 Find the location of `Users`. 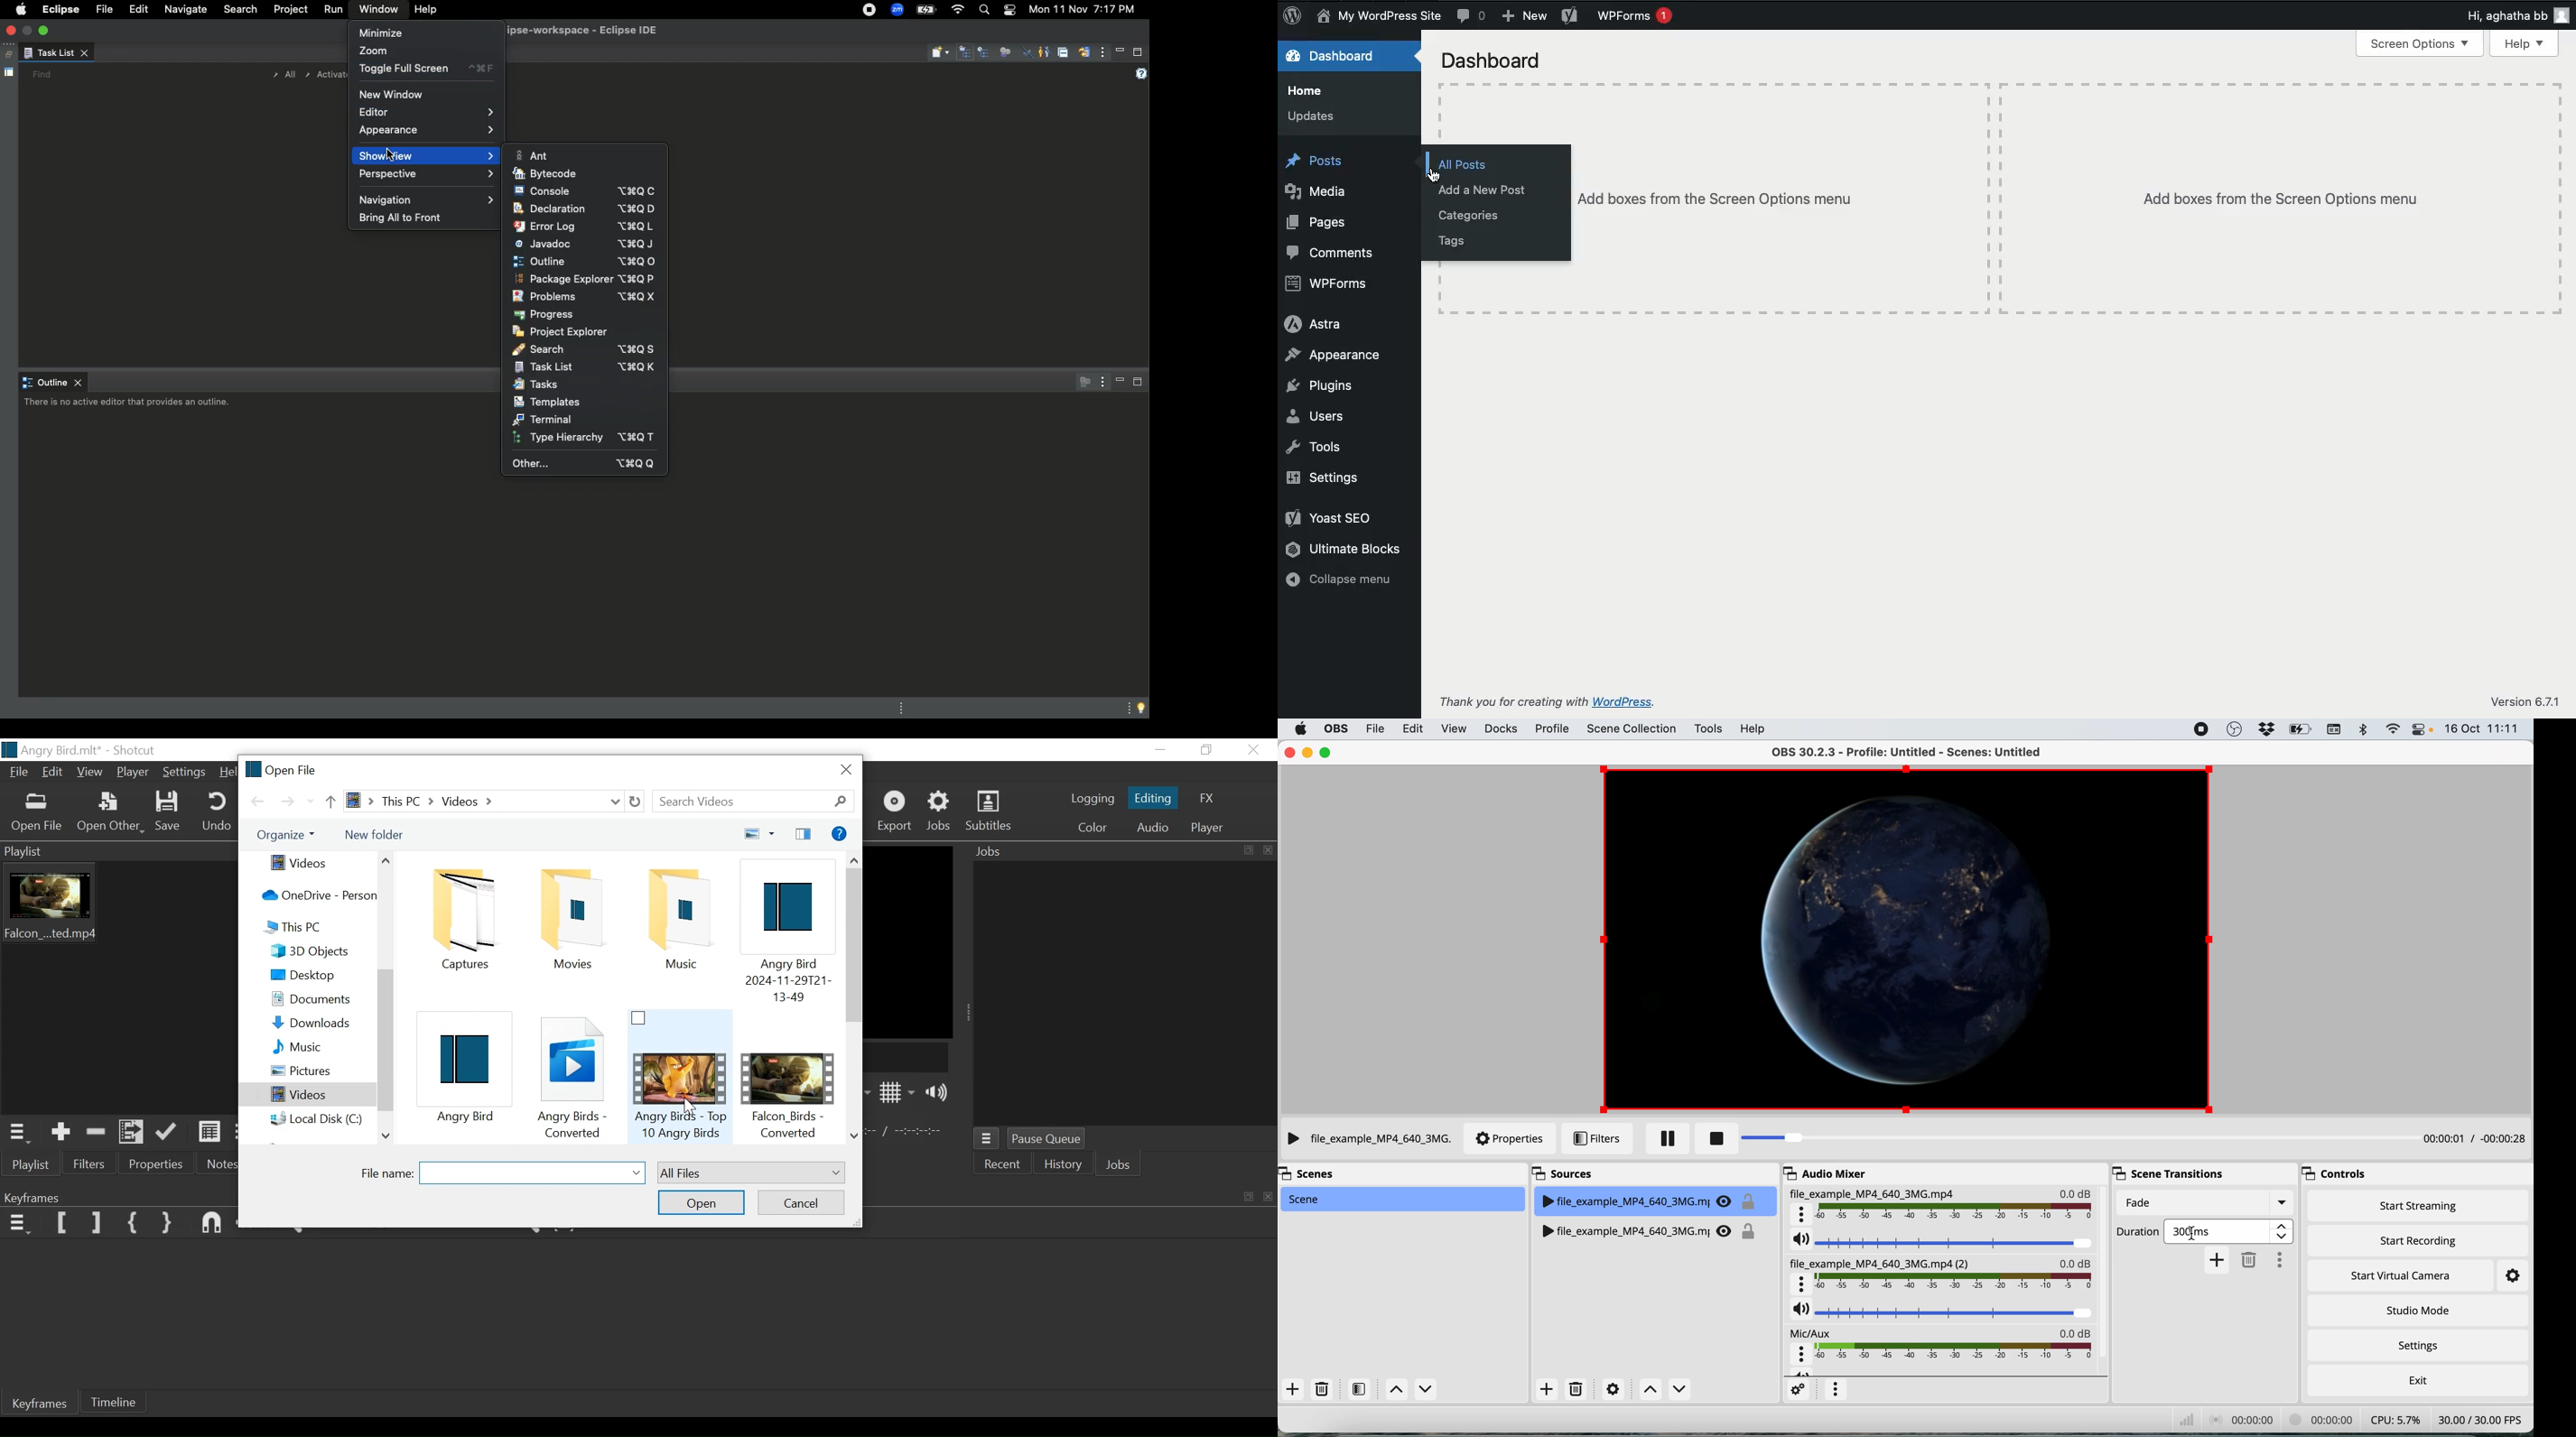

Users is located at coordinates (1318, 417).